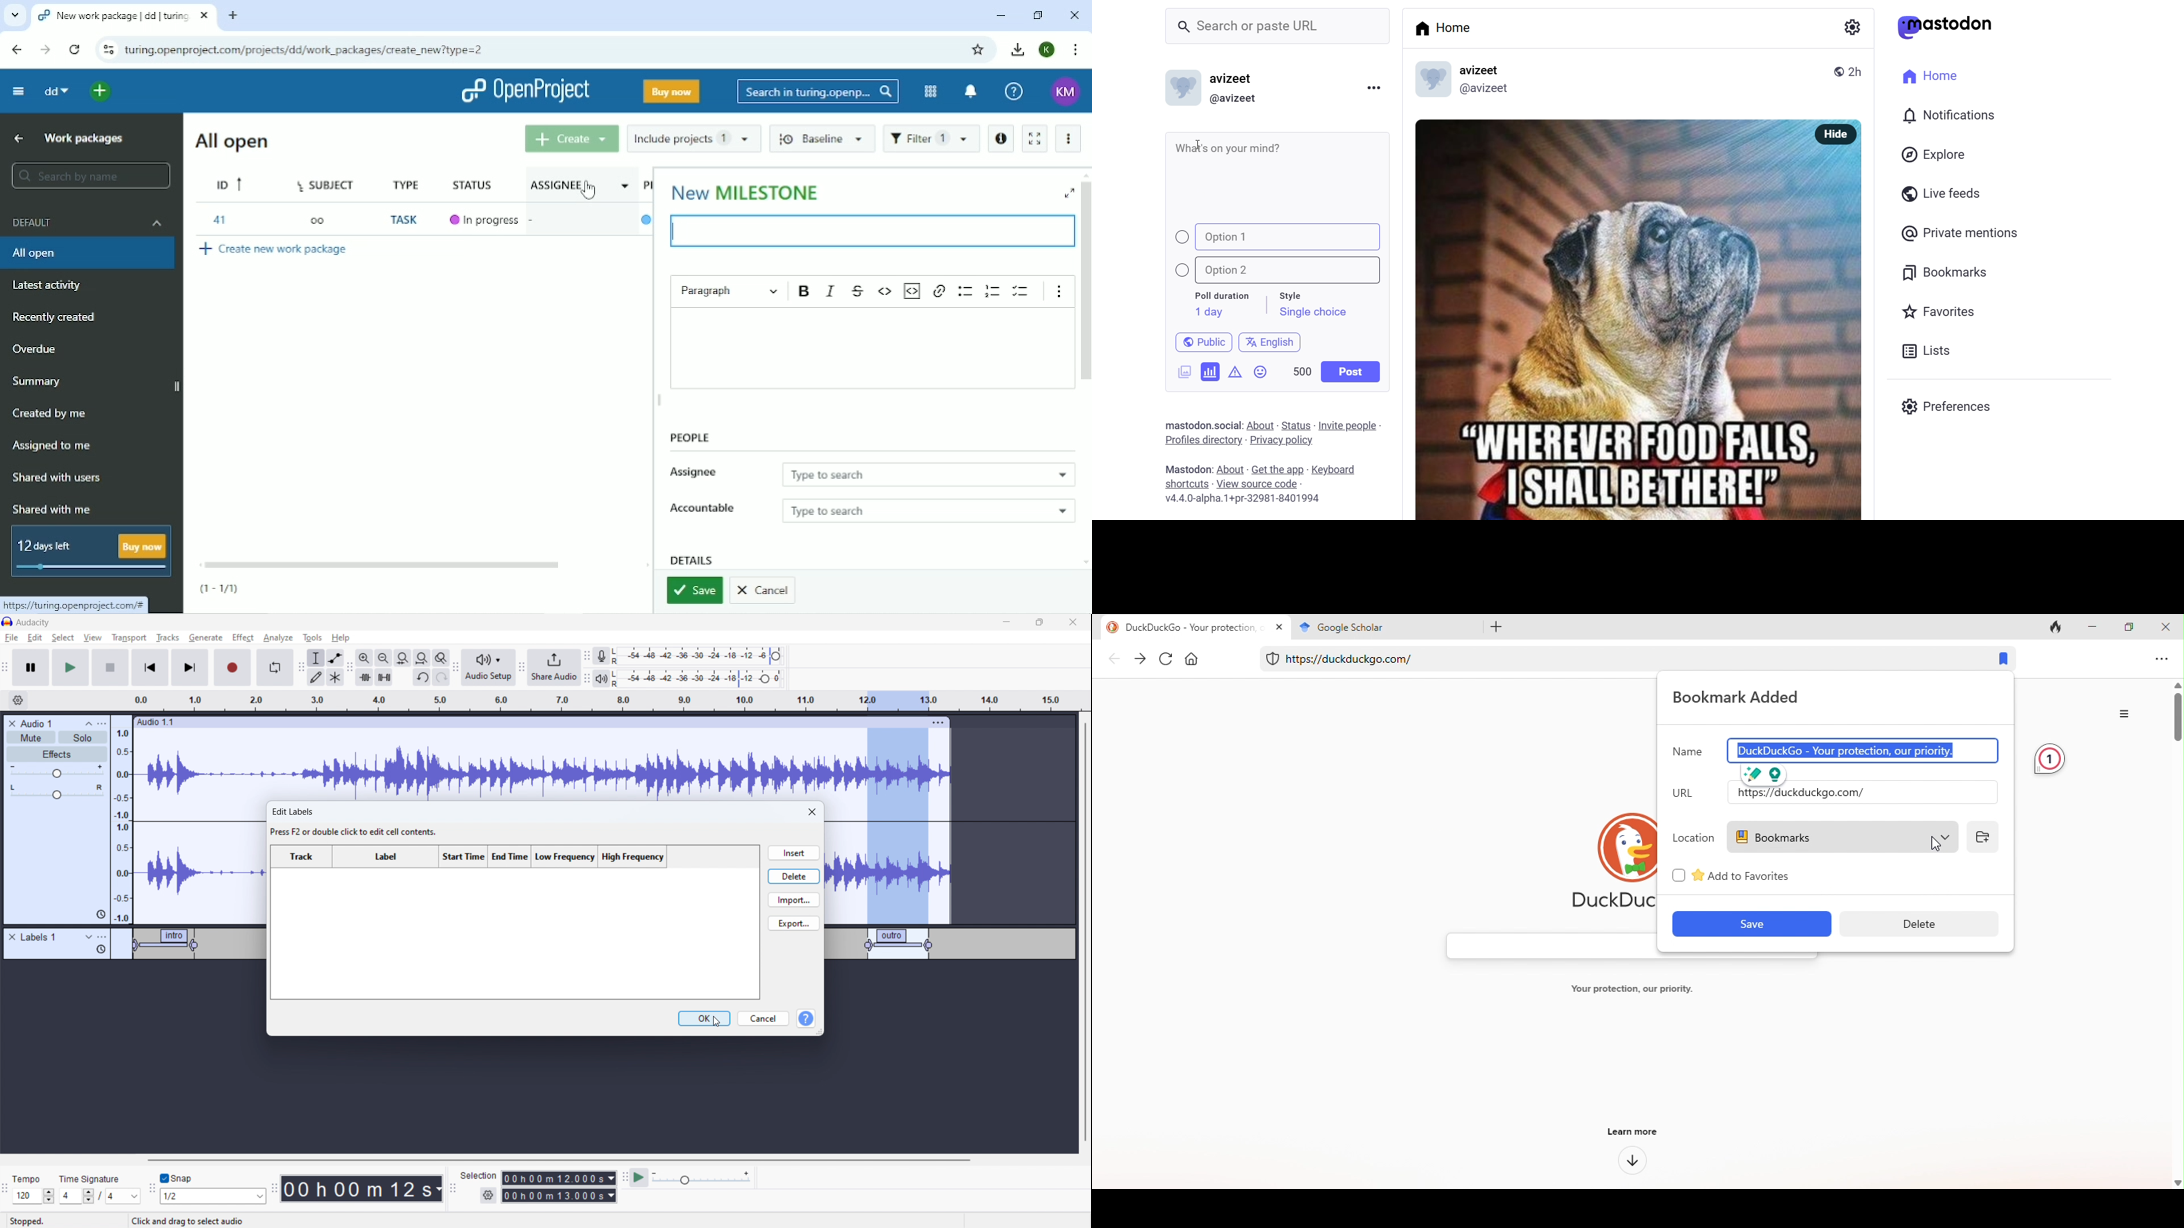  What do you see at coordinates (602, 656) in the screenshot?
I see `recording meter` at bounding box center [602, 656].